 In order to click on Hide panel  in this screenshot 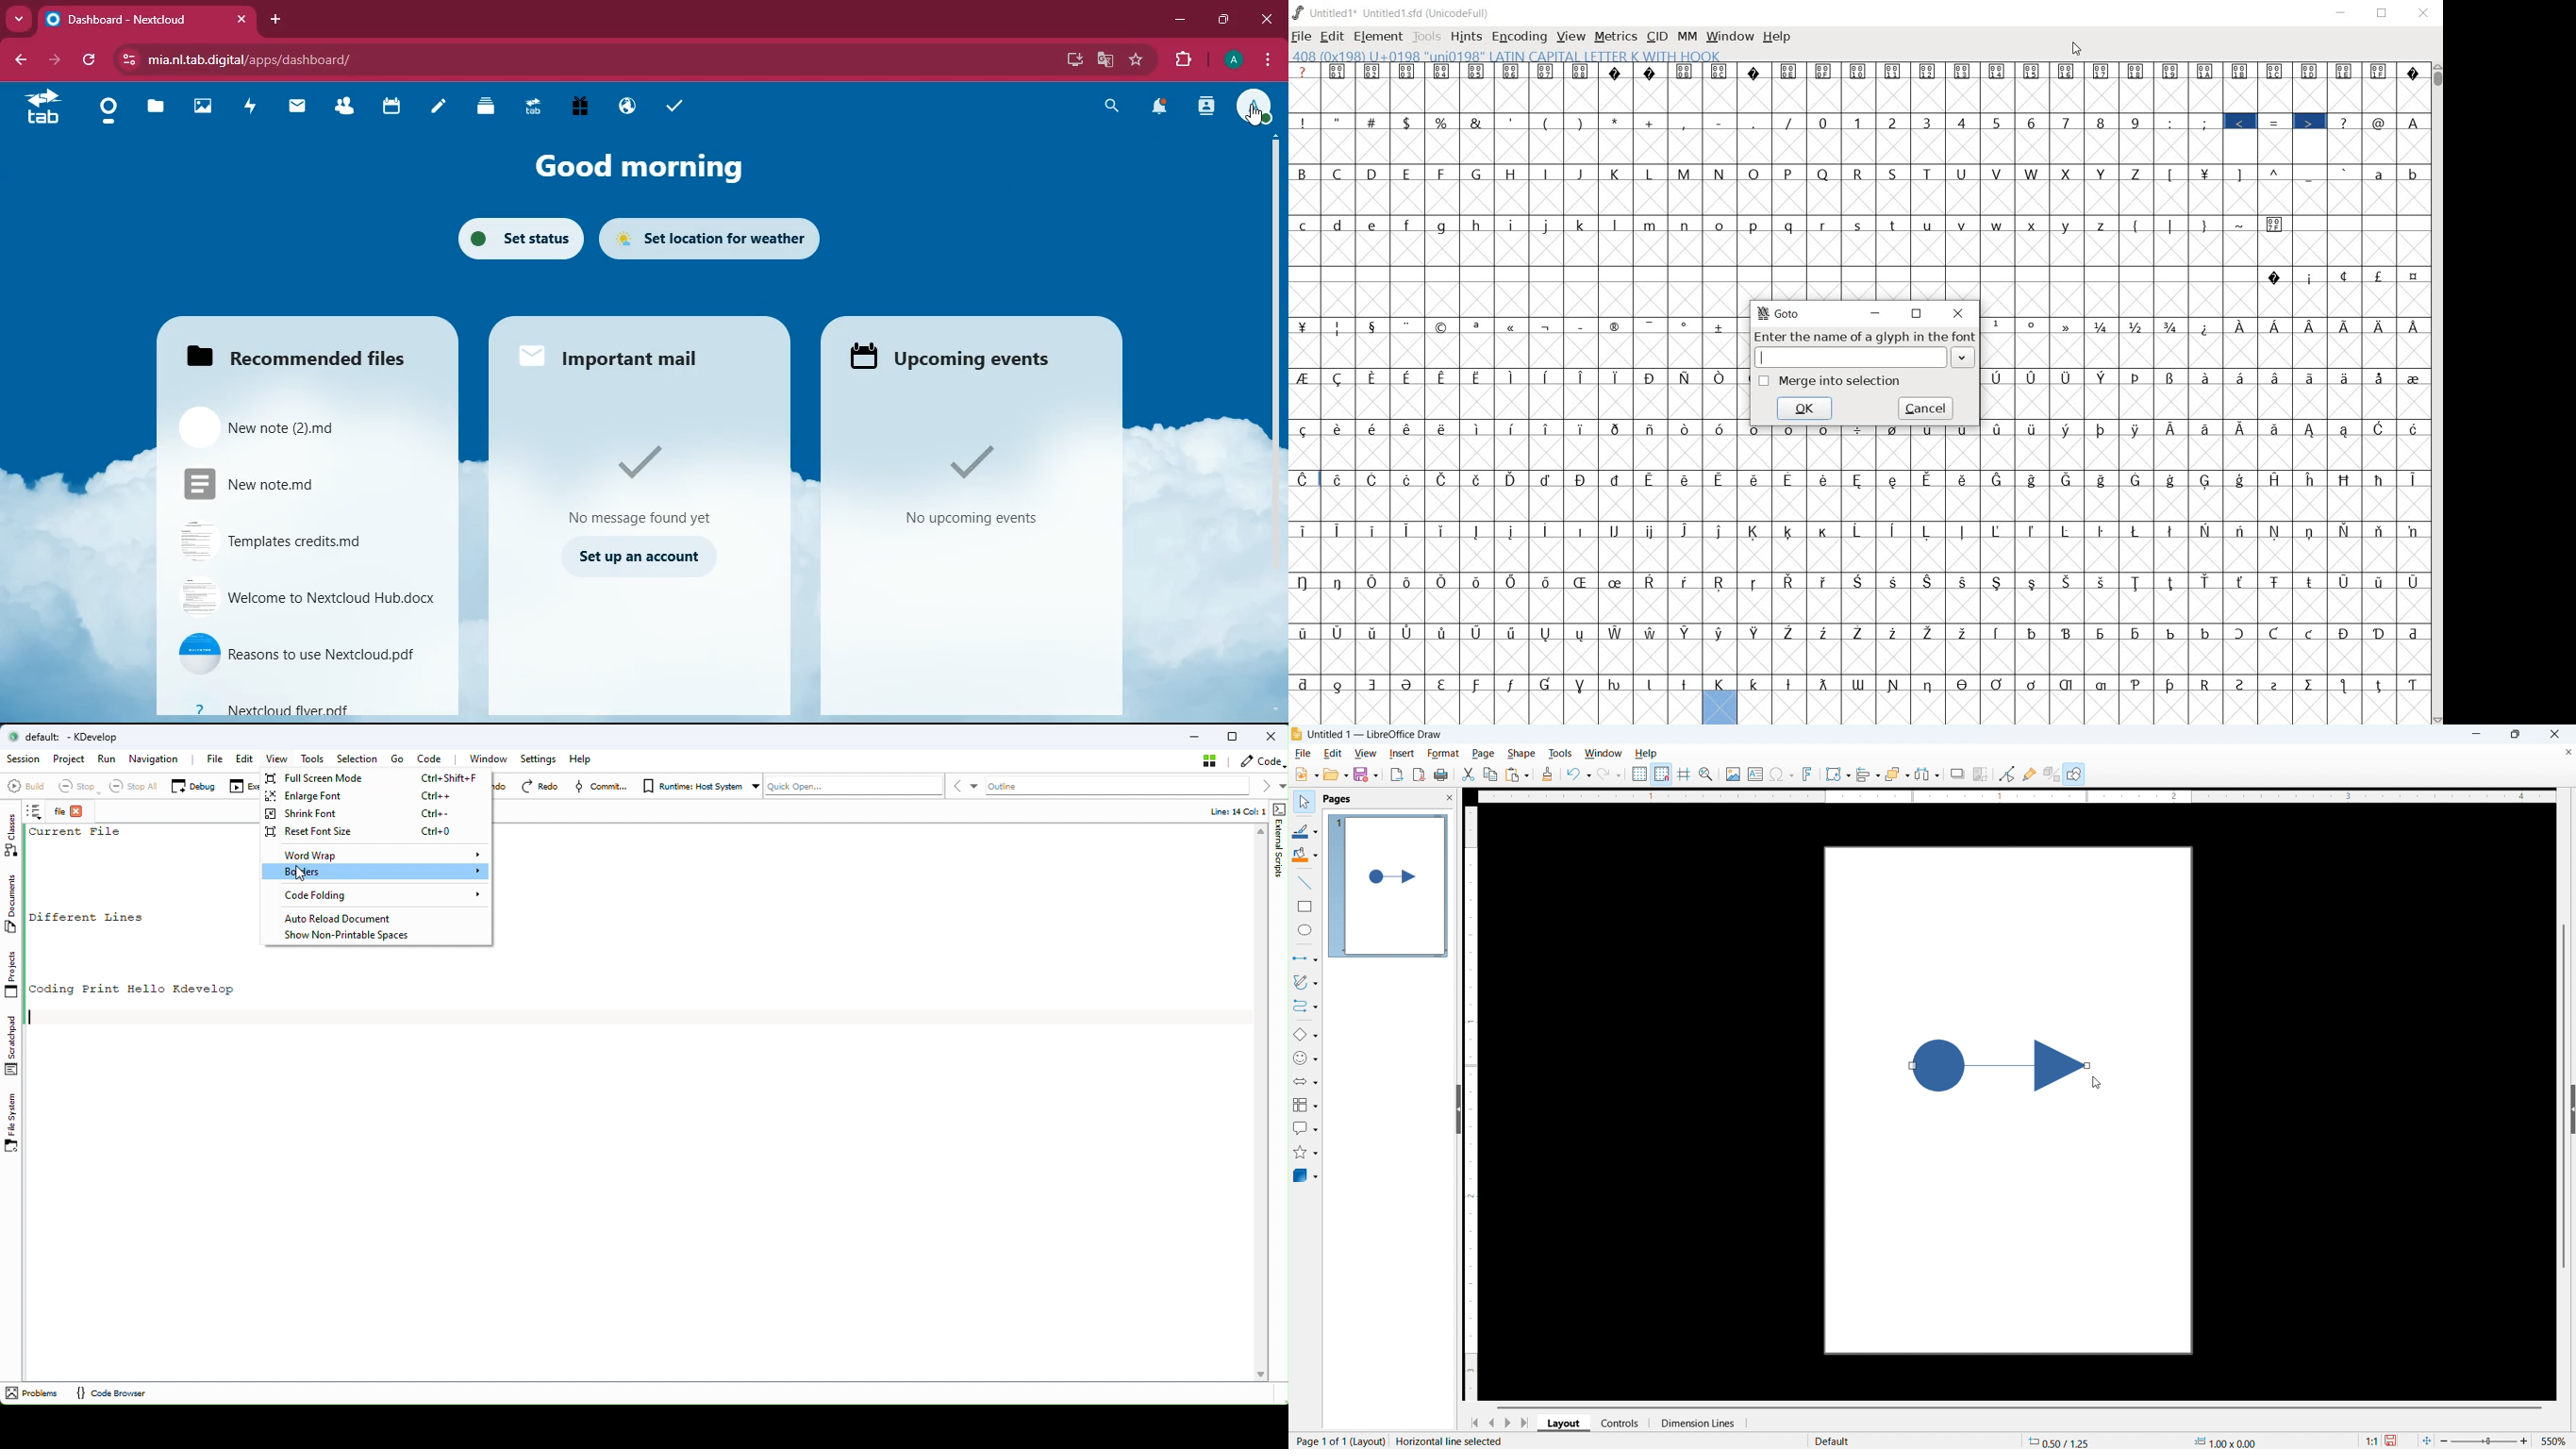, I will do `click(1458, 1107)`.